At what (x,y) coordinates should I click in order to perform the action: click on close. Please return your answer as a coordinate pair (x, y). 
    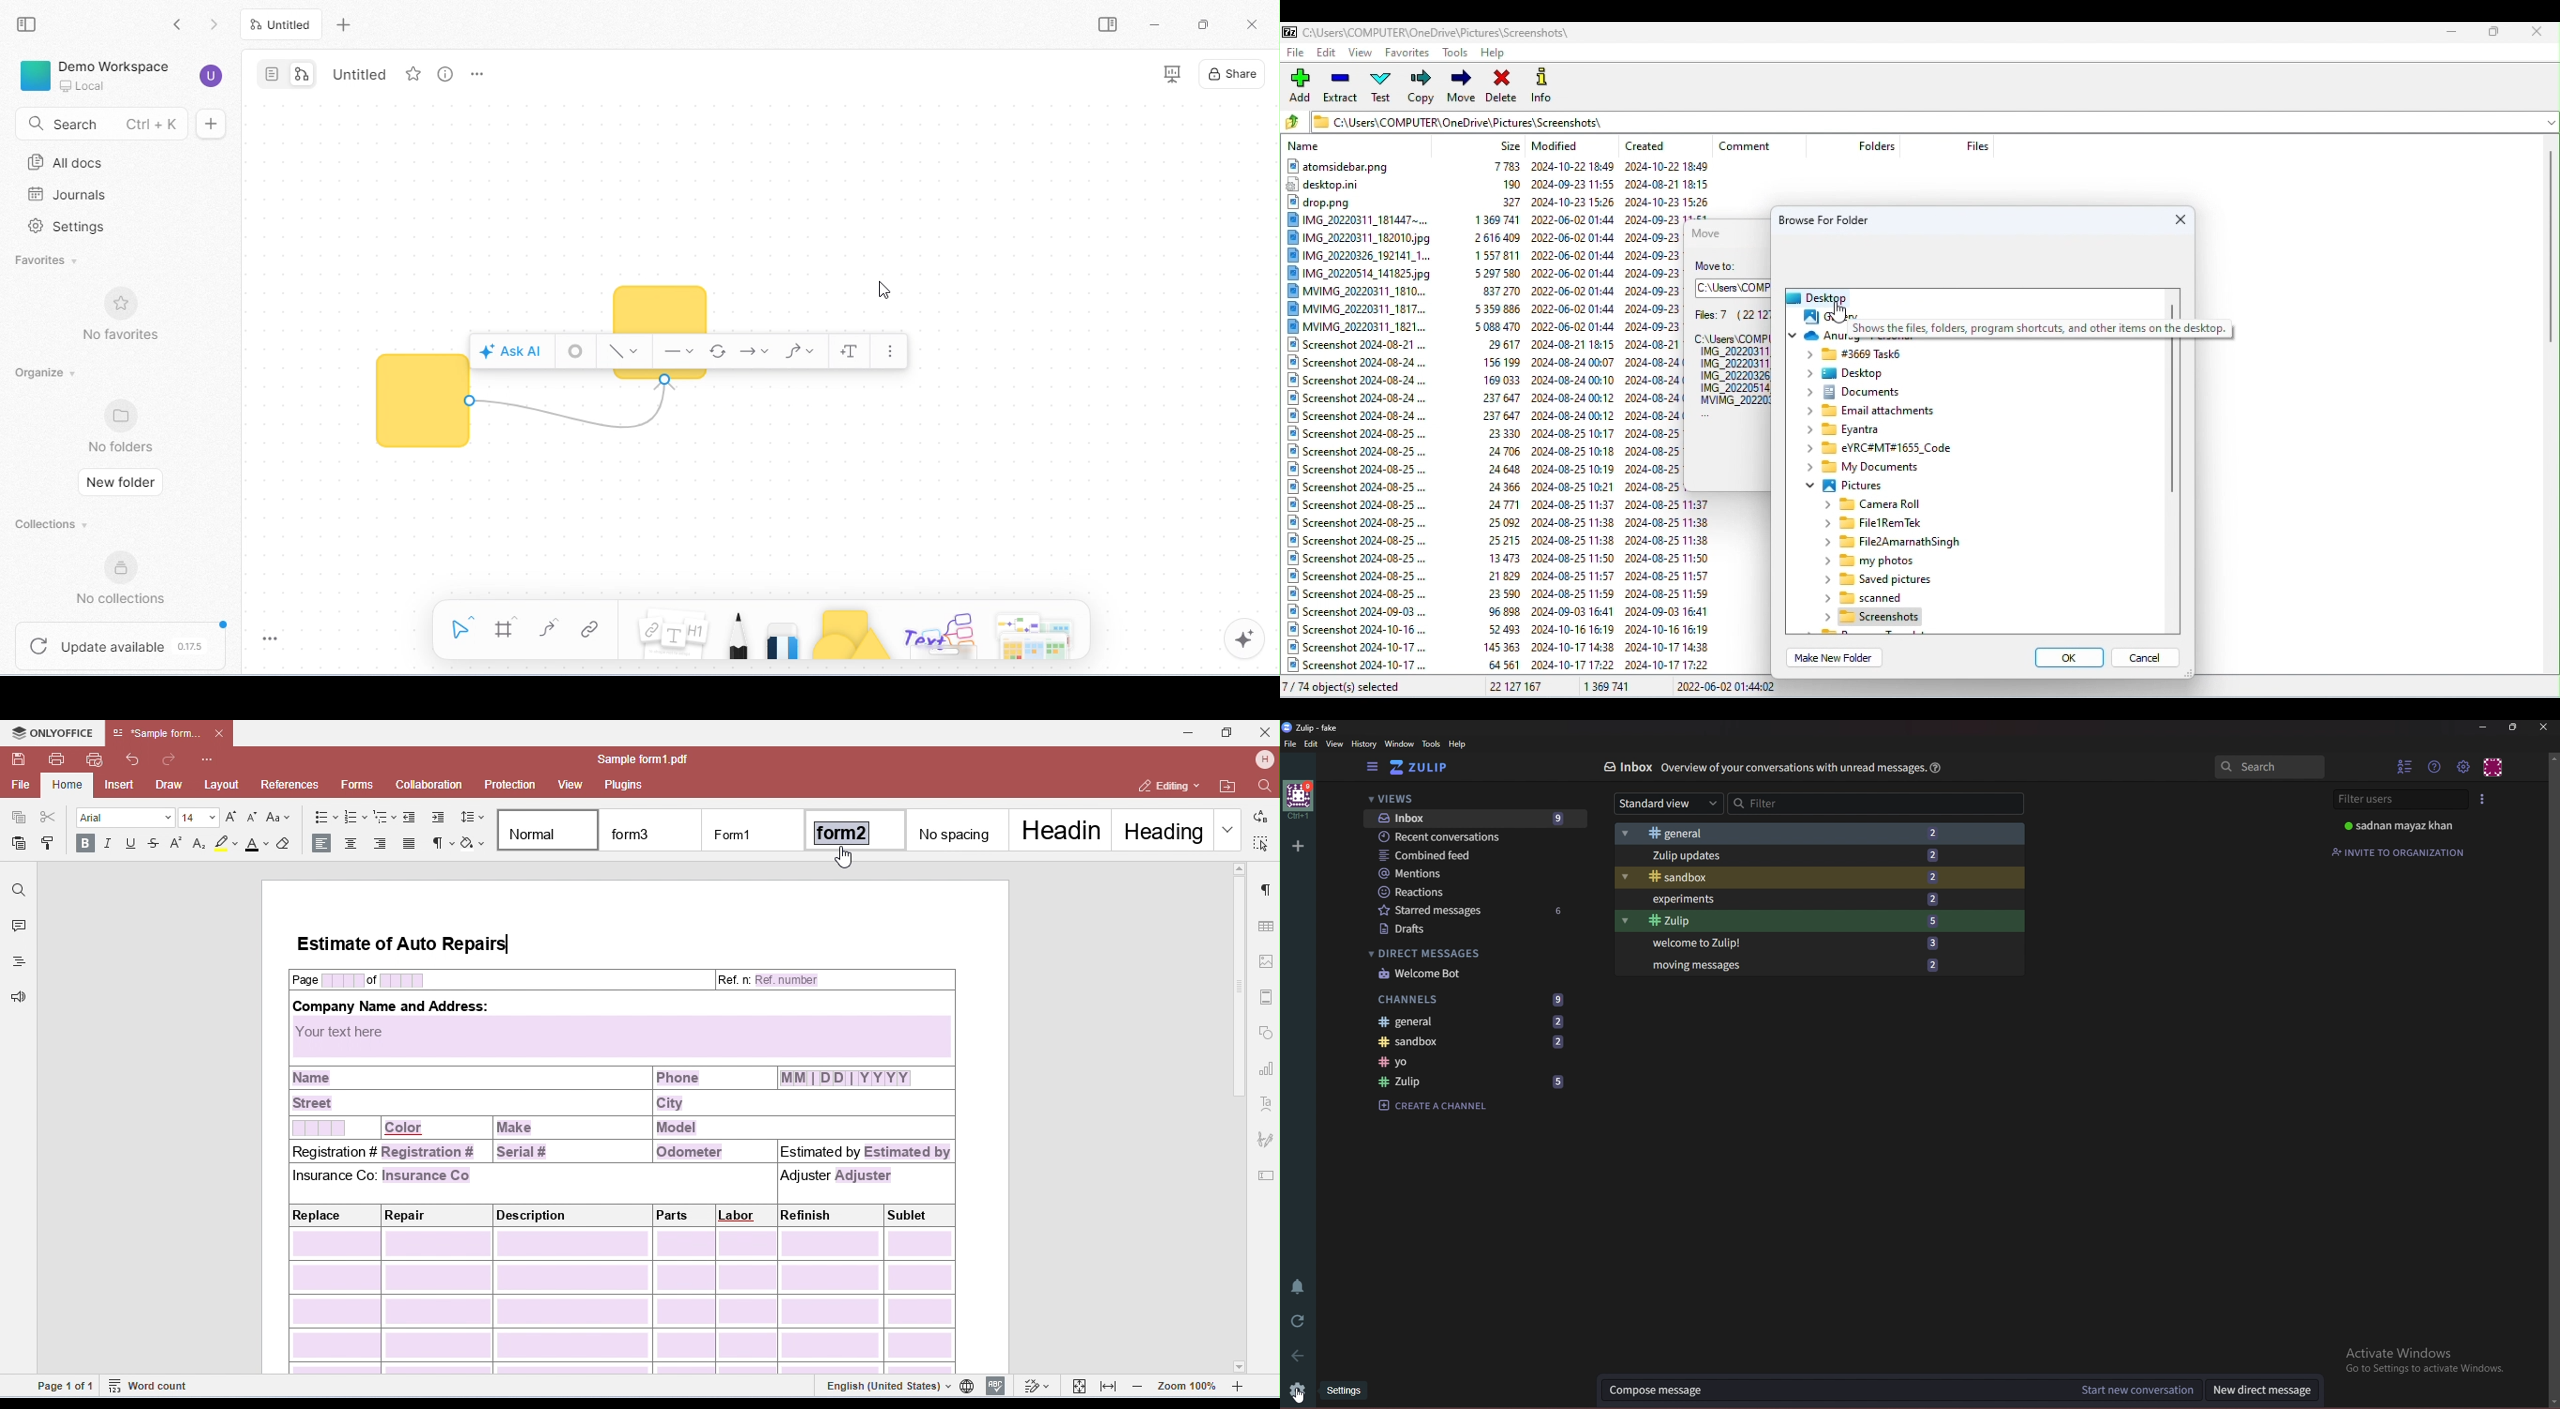
    Looking at the image, I should click on (1255, 24).